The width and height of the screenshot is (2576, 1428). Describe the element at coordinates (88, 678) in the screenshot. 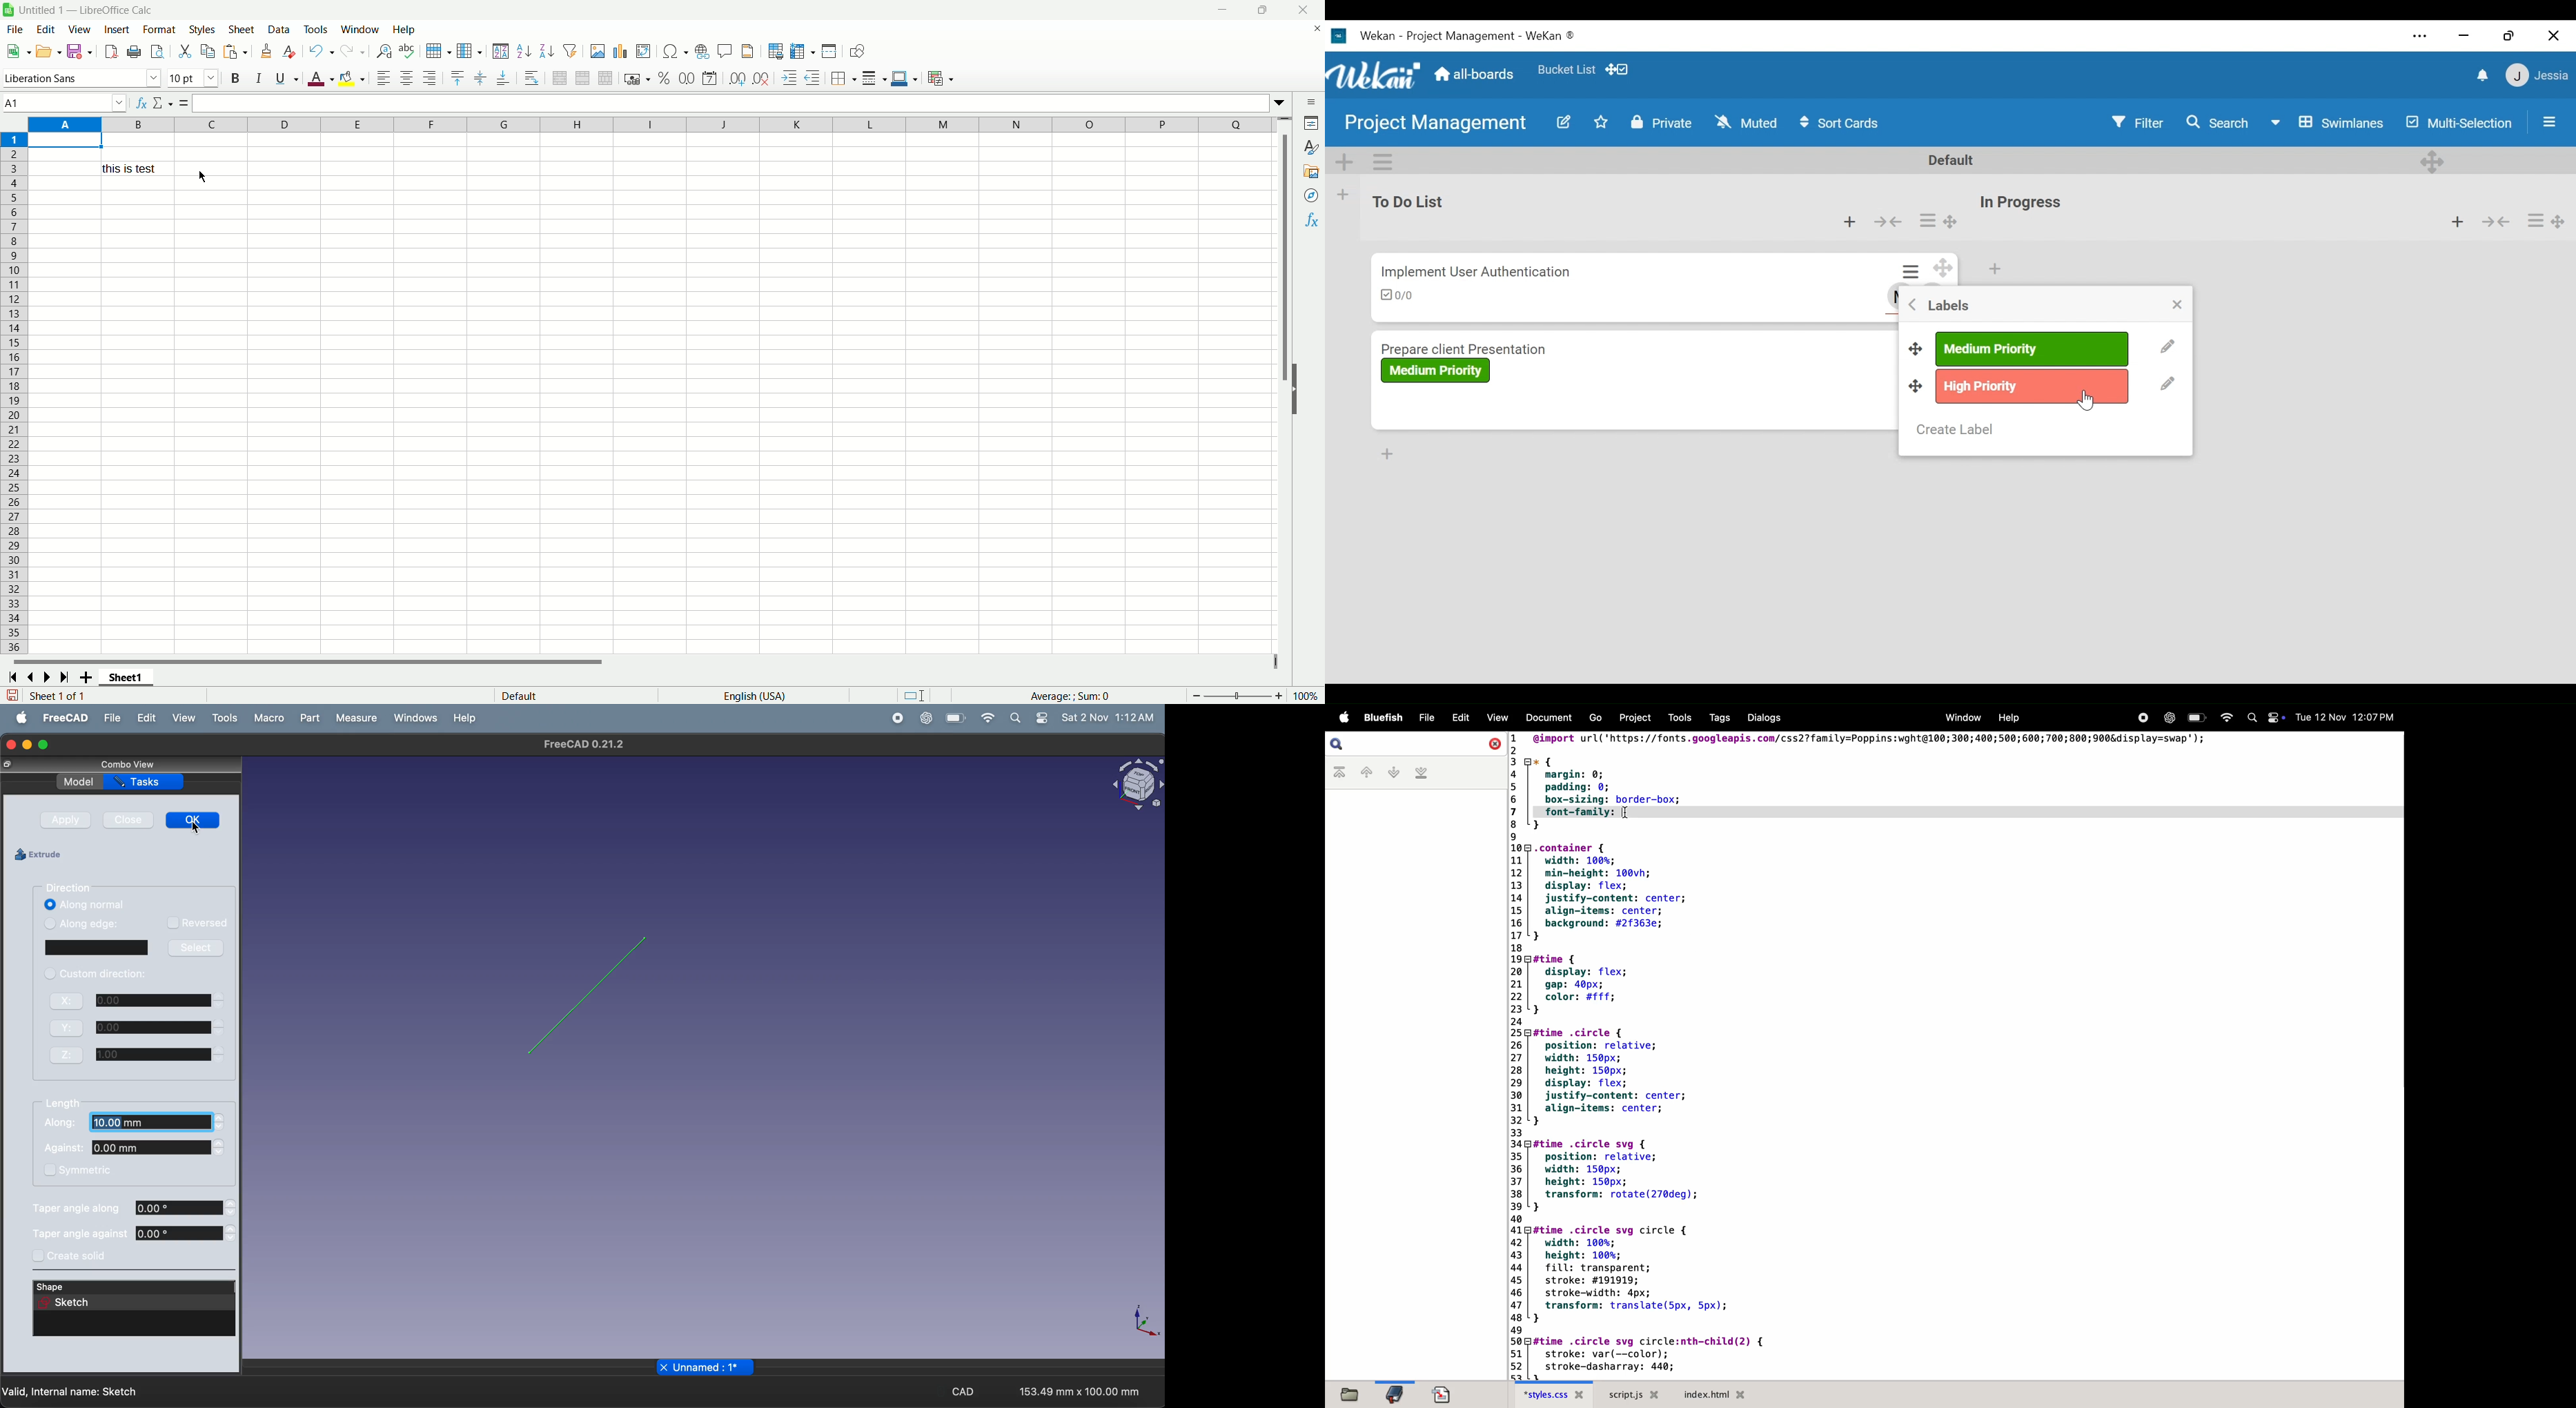

I see `new sheet` at that location.